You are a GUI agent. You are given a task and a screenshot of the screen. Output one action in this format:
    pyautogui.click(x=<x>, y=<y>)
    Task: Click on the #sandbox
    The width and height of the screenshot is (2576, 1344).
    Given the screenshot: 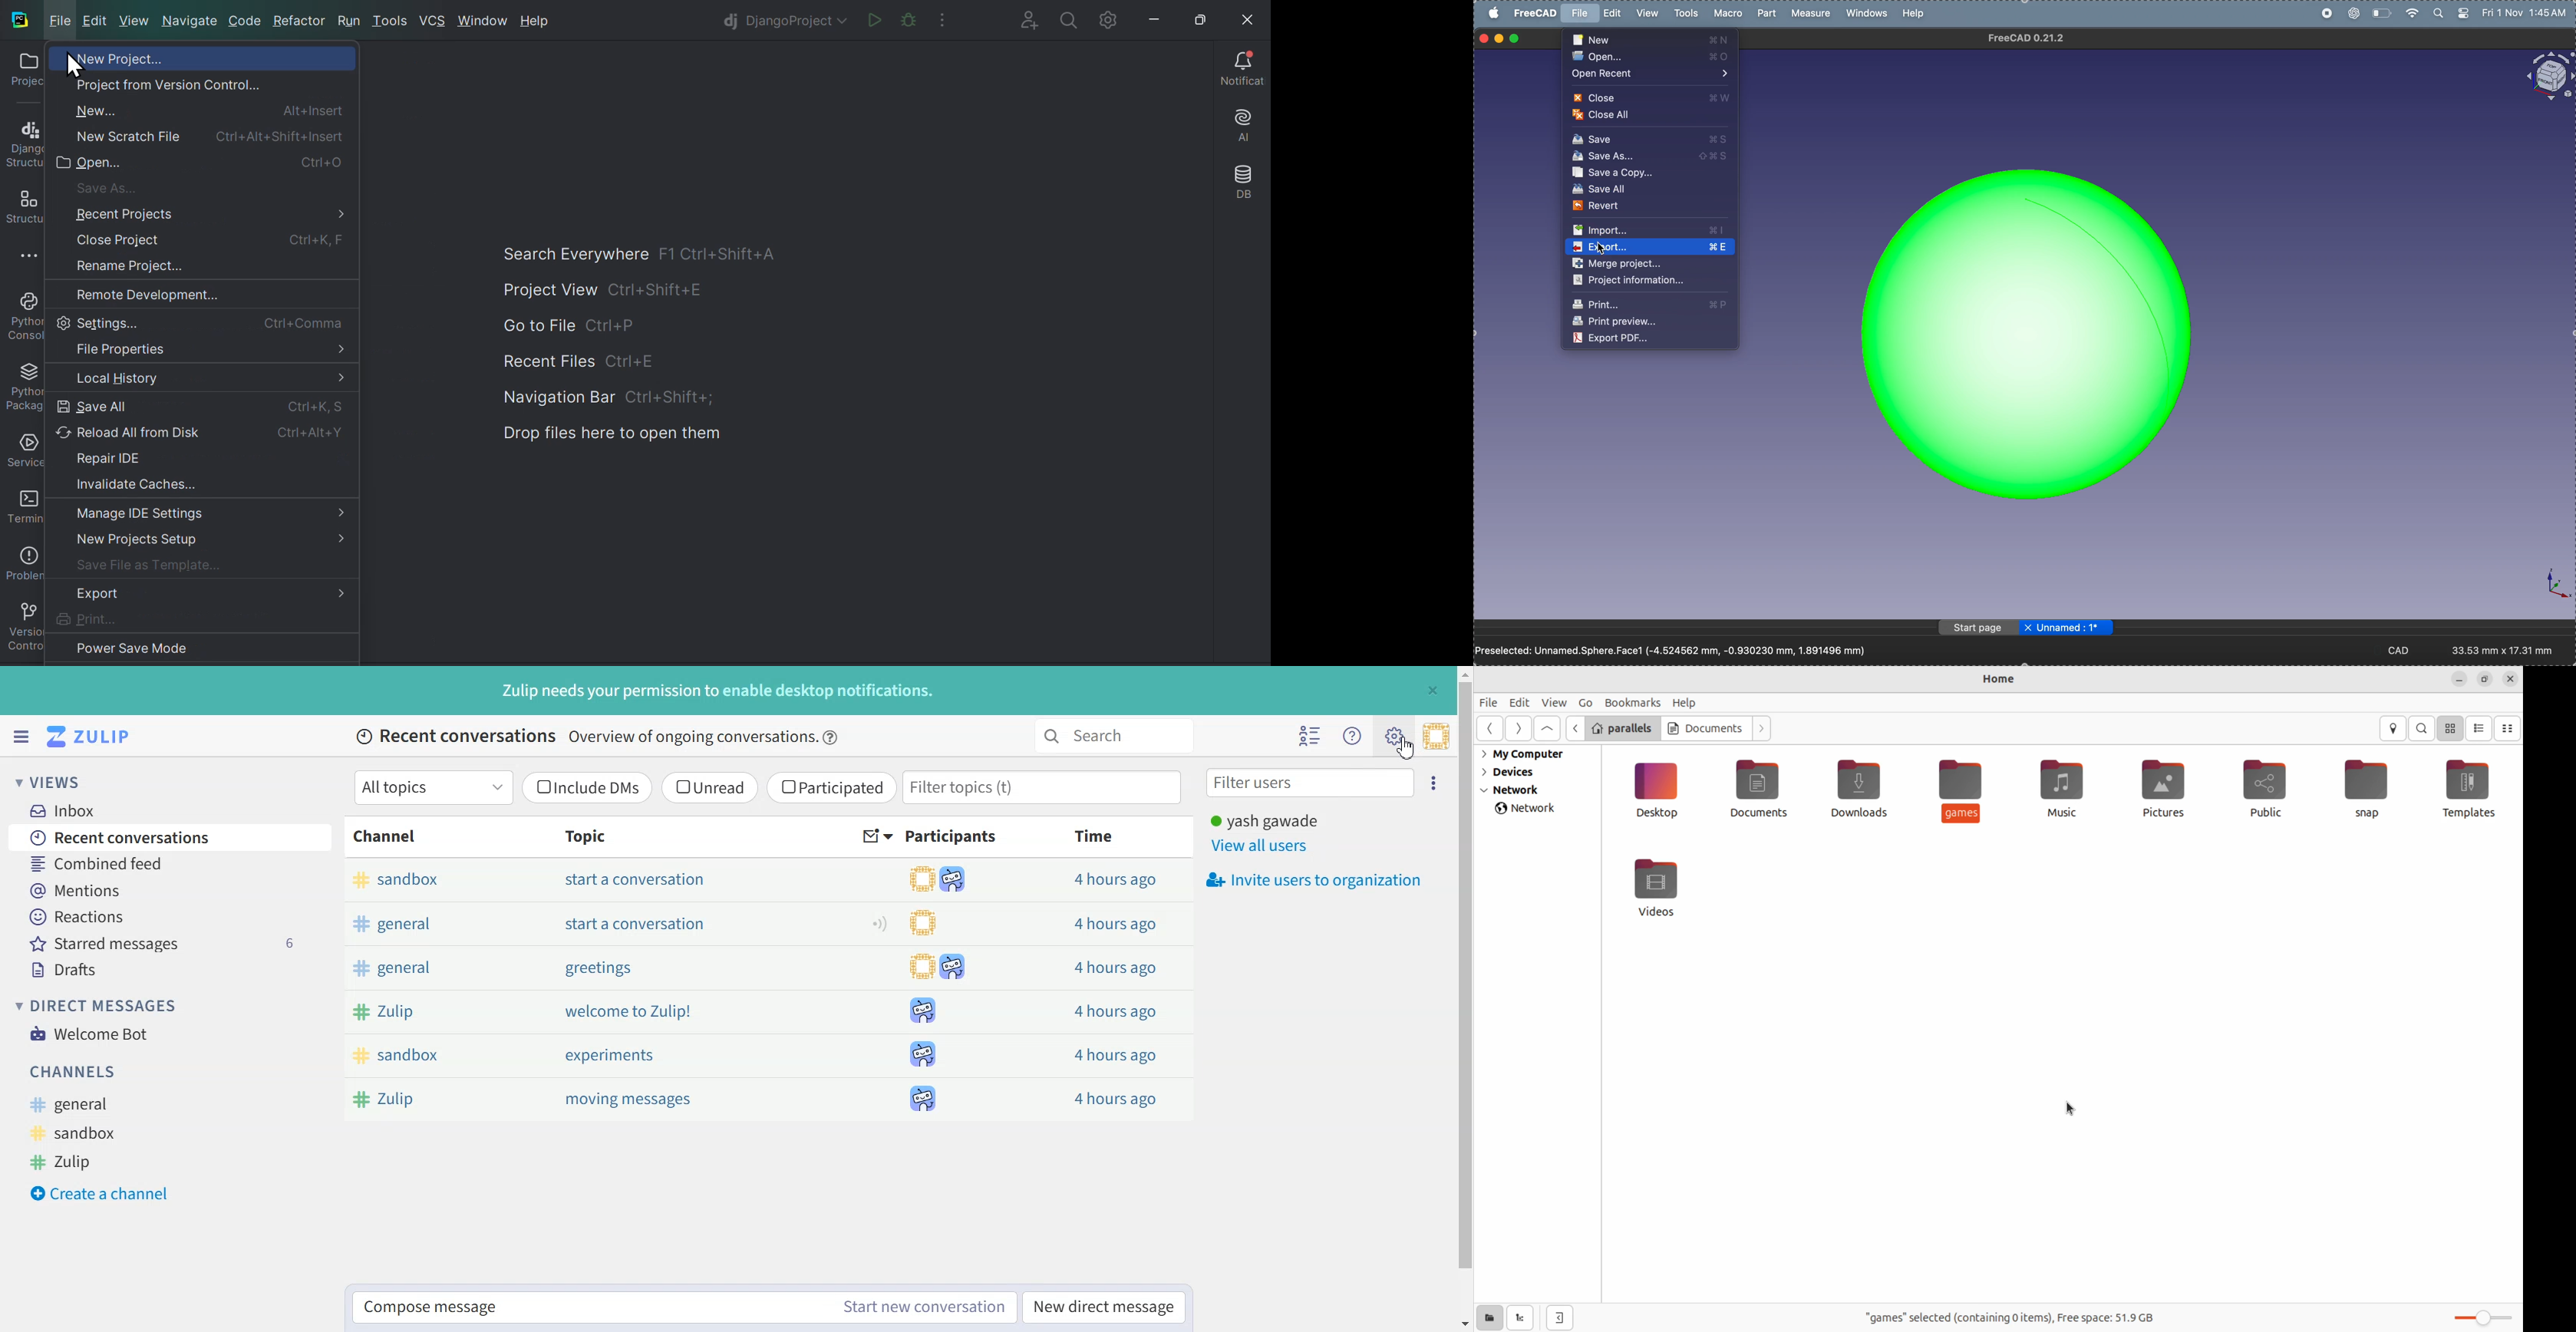 What is the action you would take?
    pyautogui.click(x=442, y=880)
    